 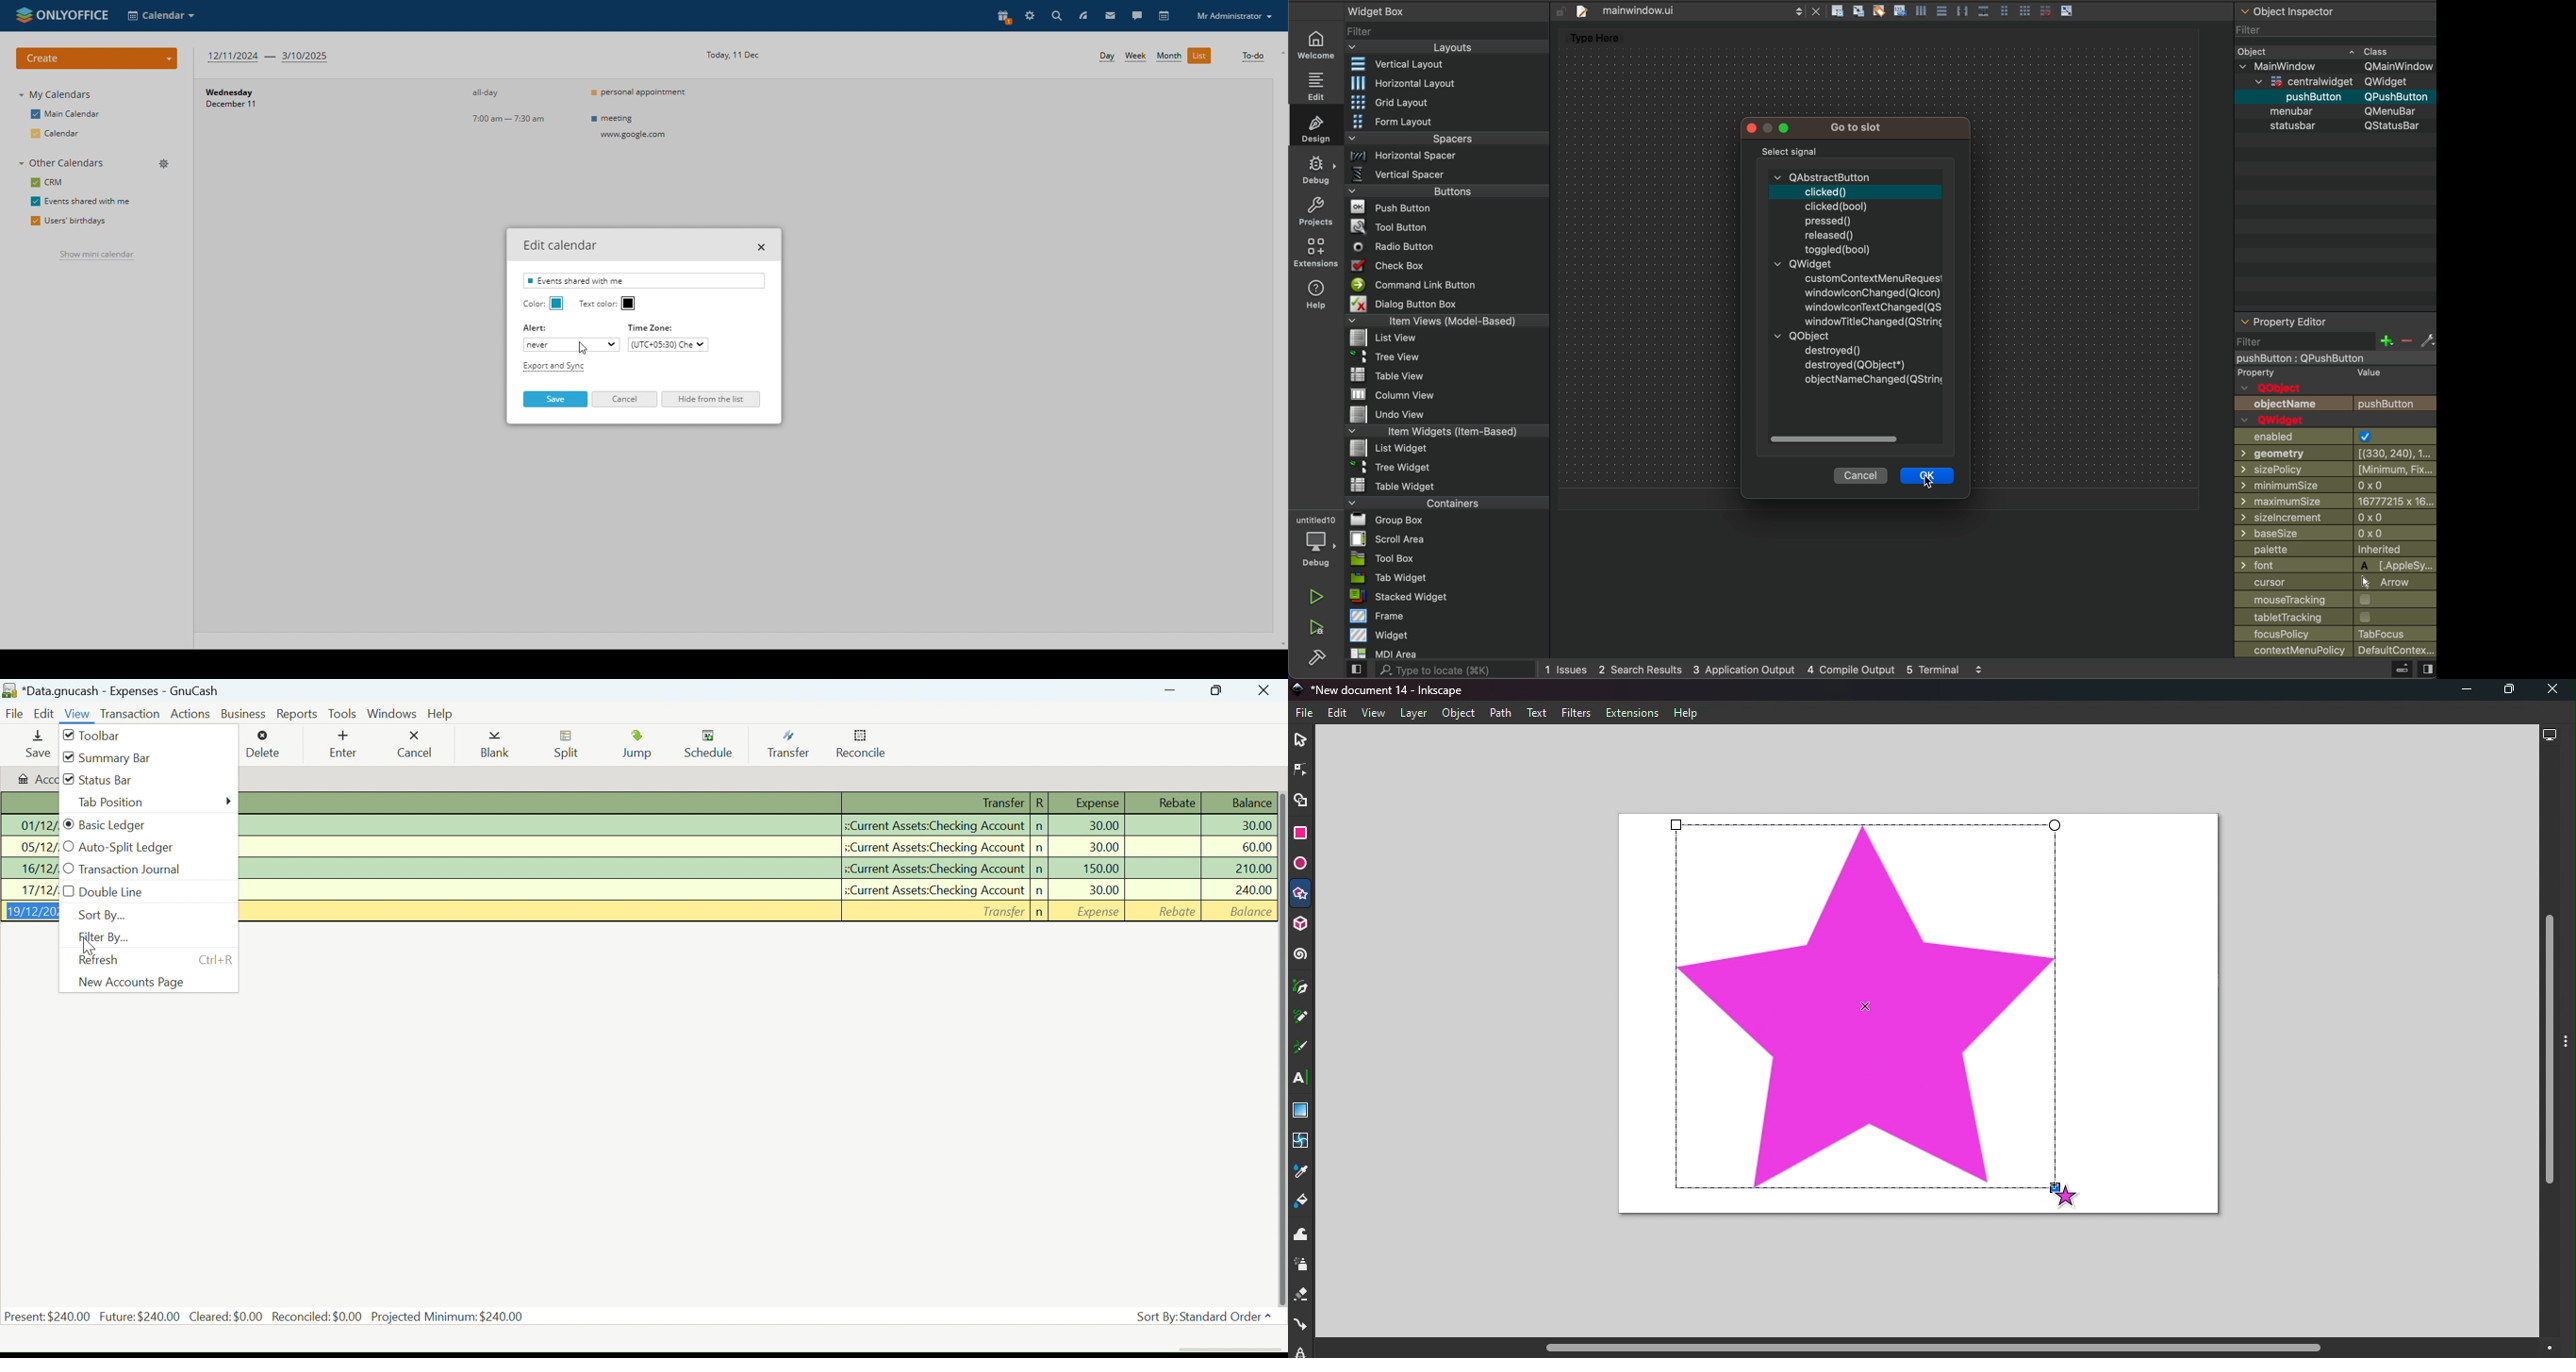 What do you see at coordinates (1448, 338) in the screenshot?
I see `list view` at bounding box center [1448, 338].